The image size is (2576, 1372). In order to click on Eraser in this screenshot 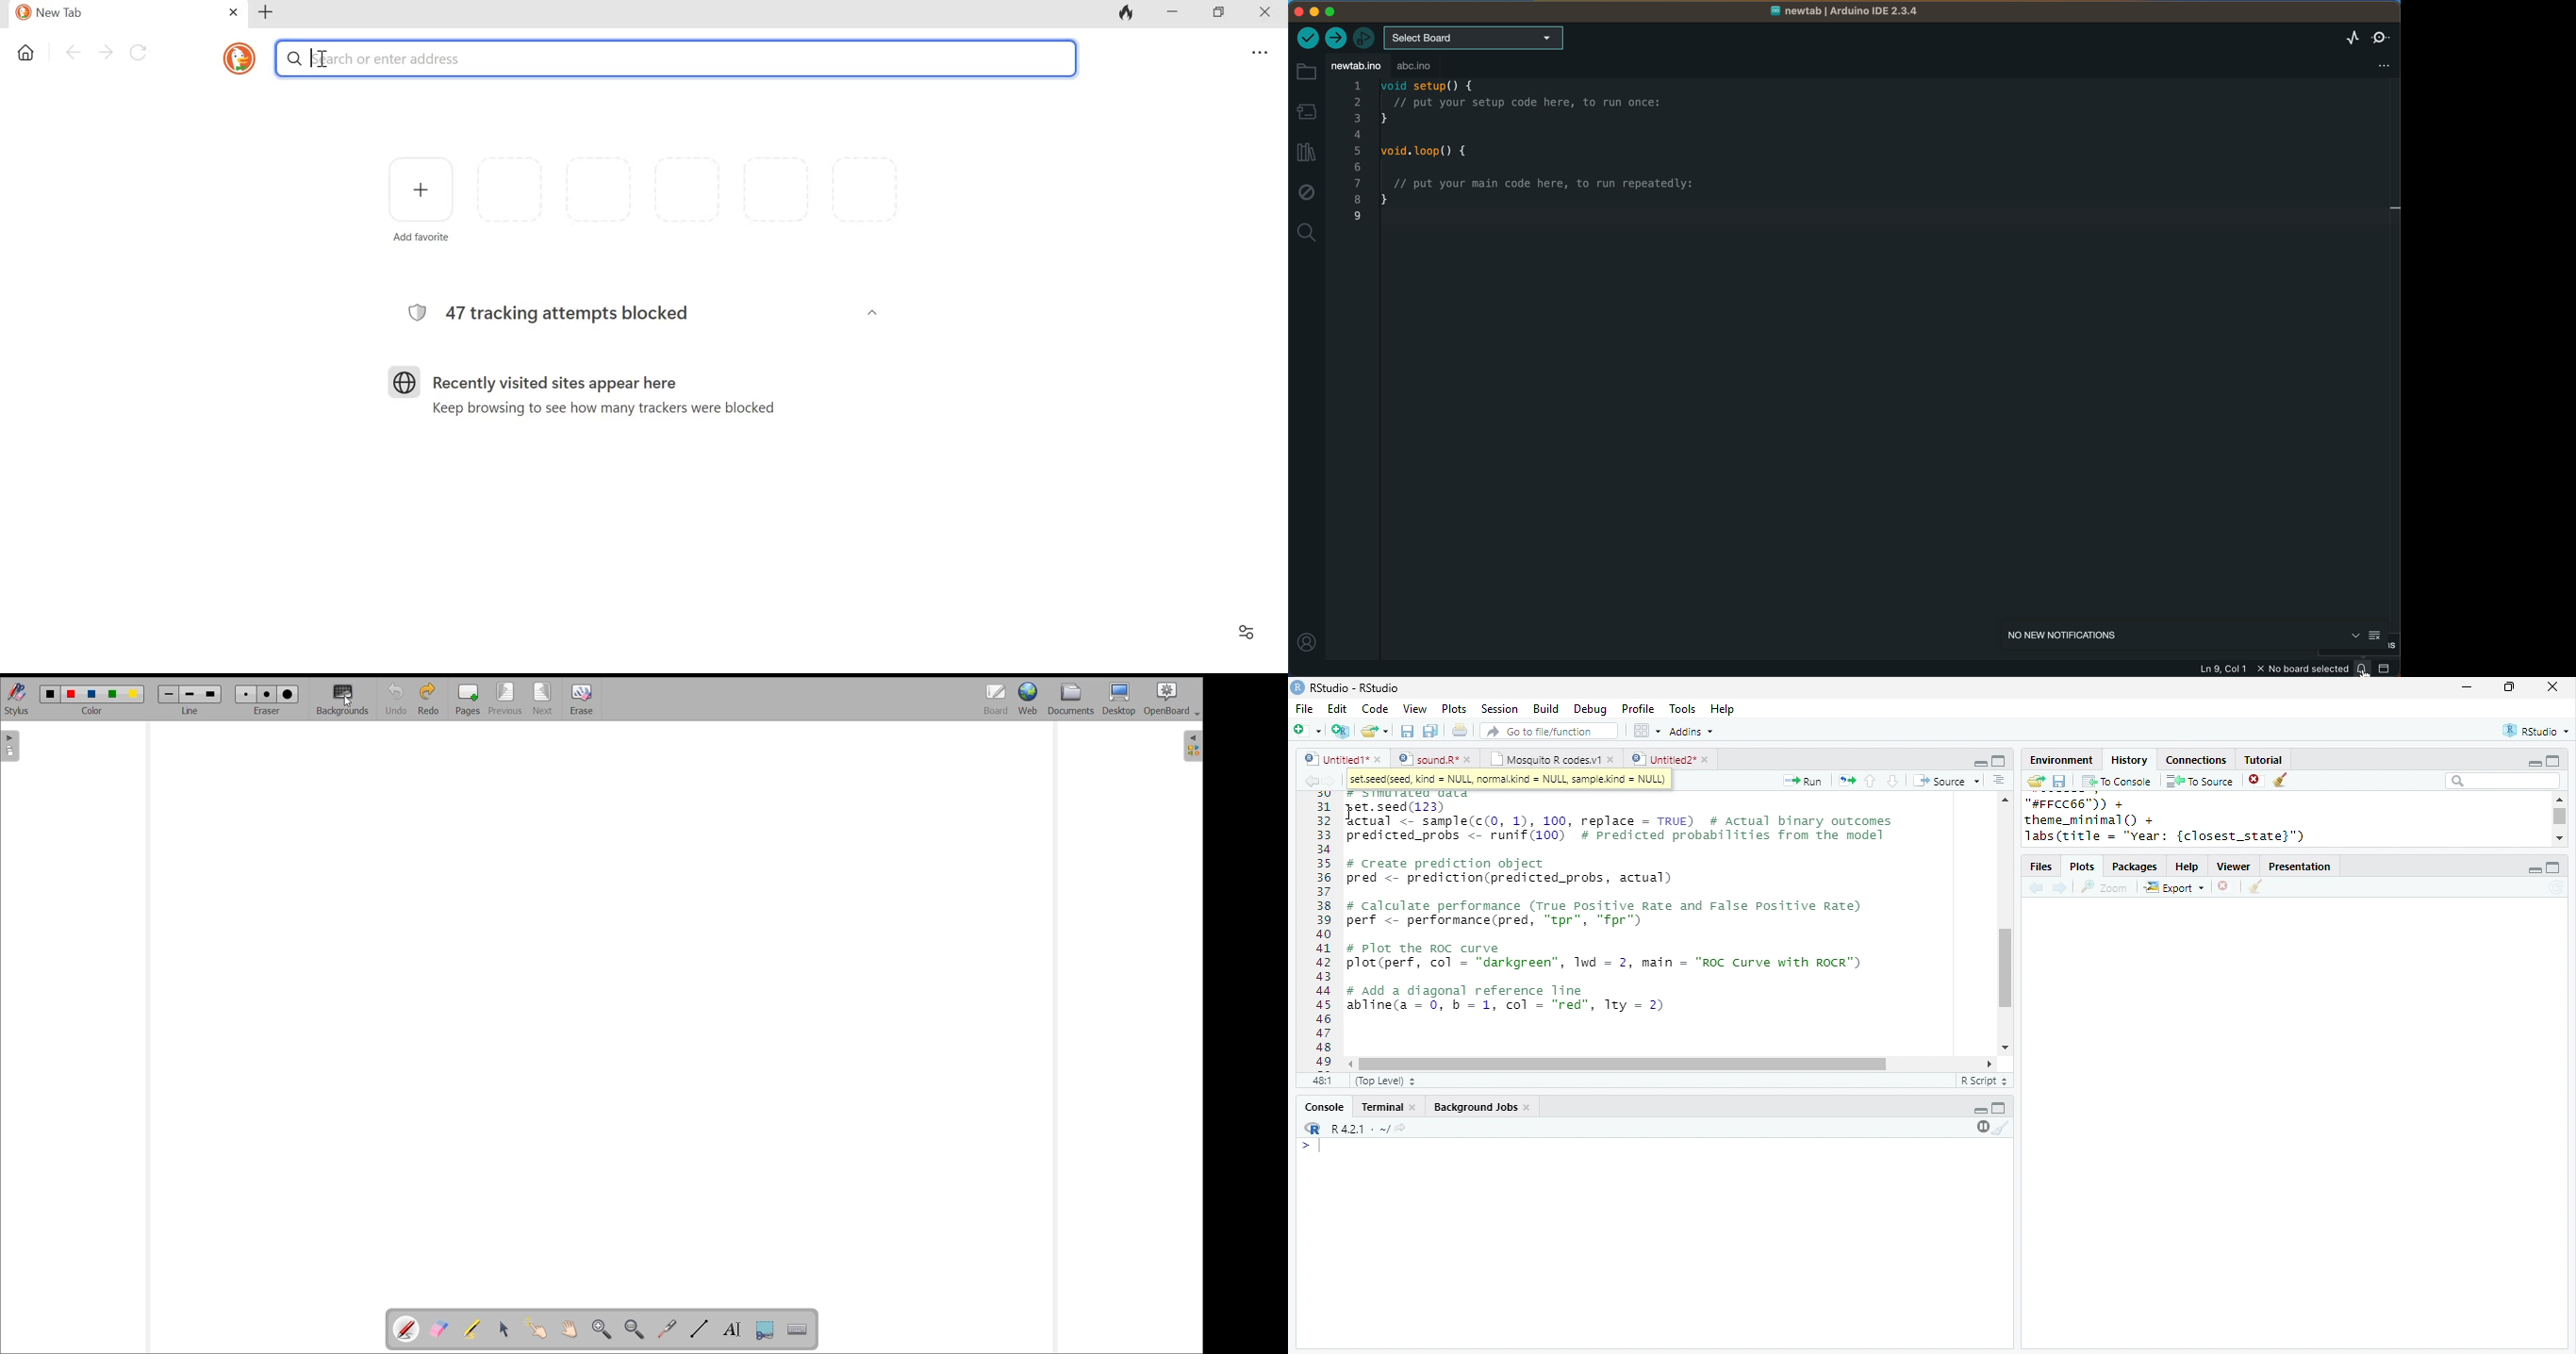, I will do `click(582, 699)`.